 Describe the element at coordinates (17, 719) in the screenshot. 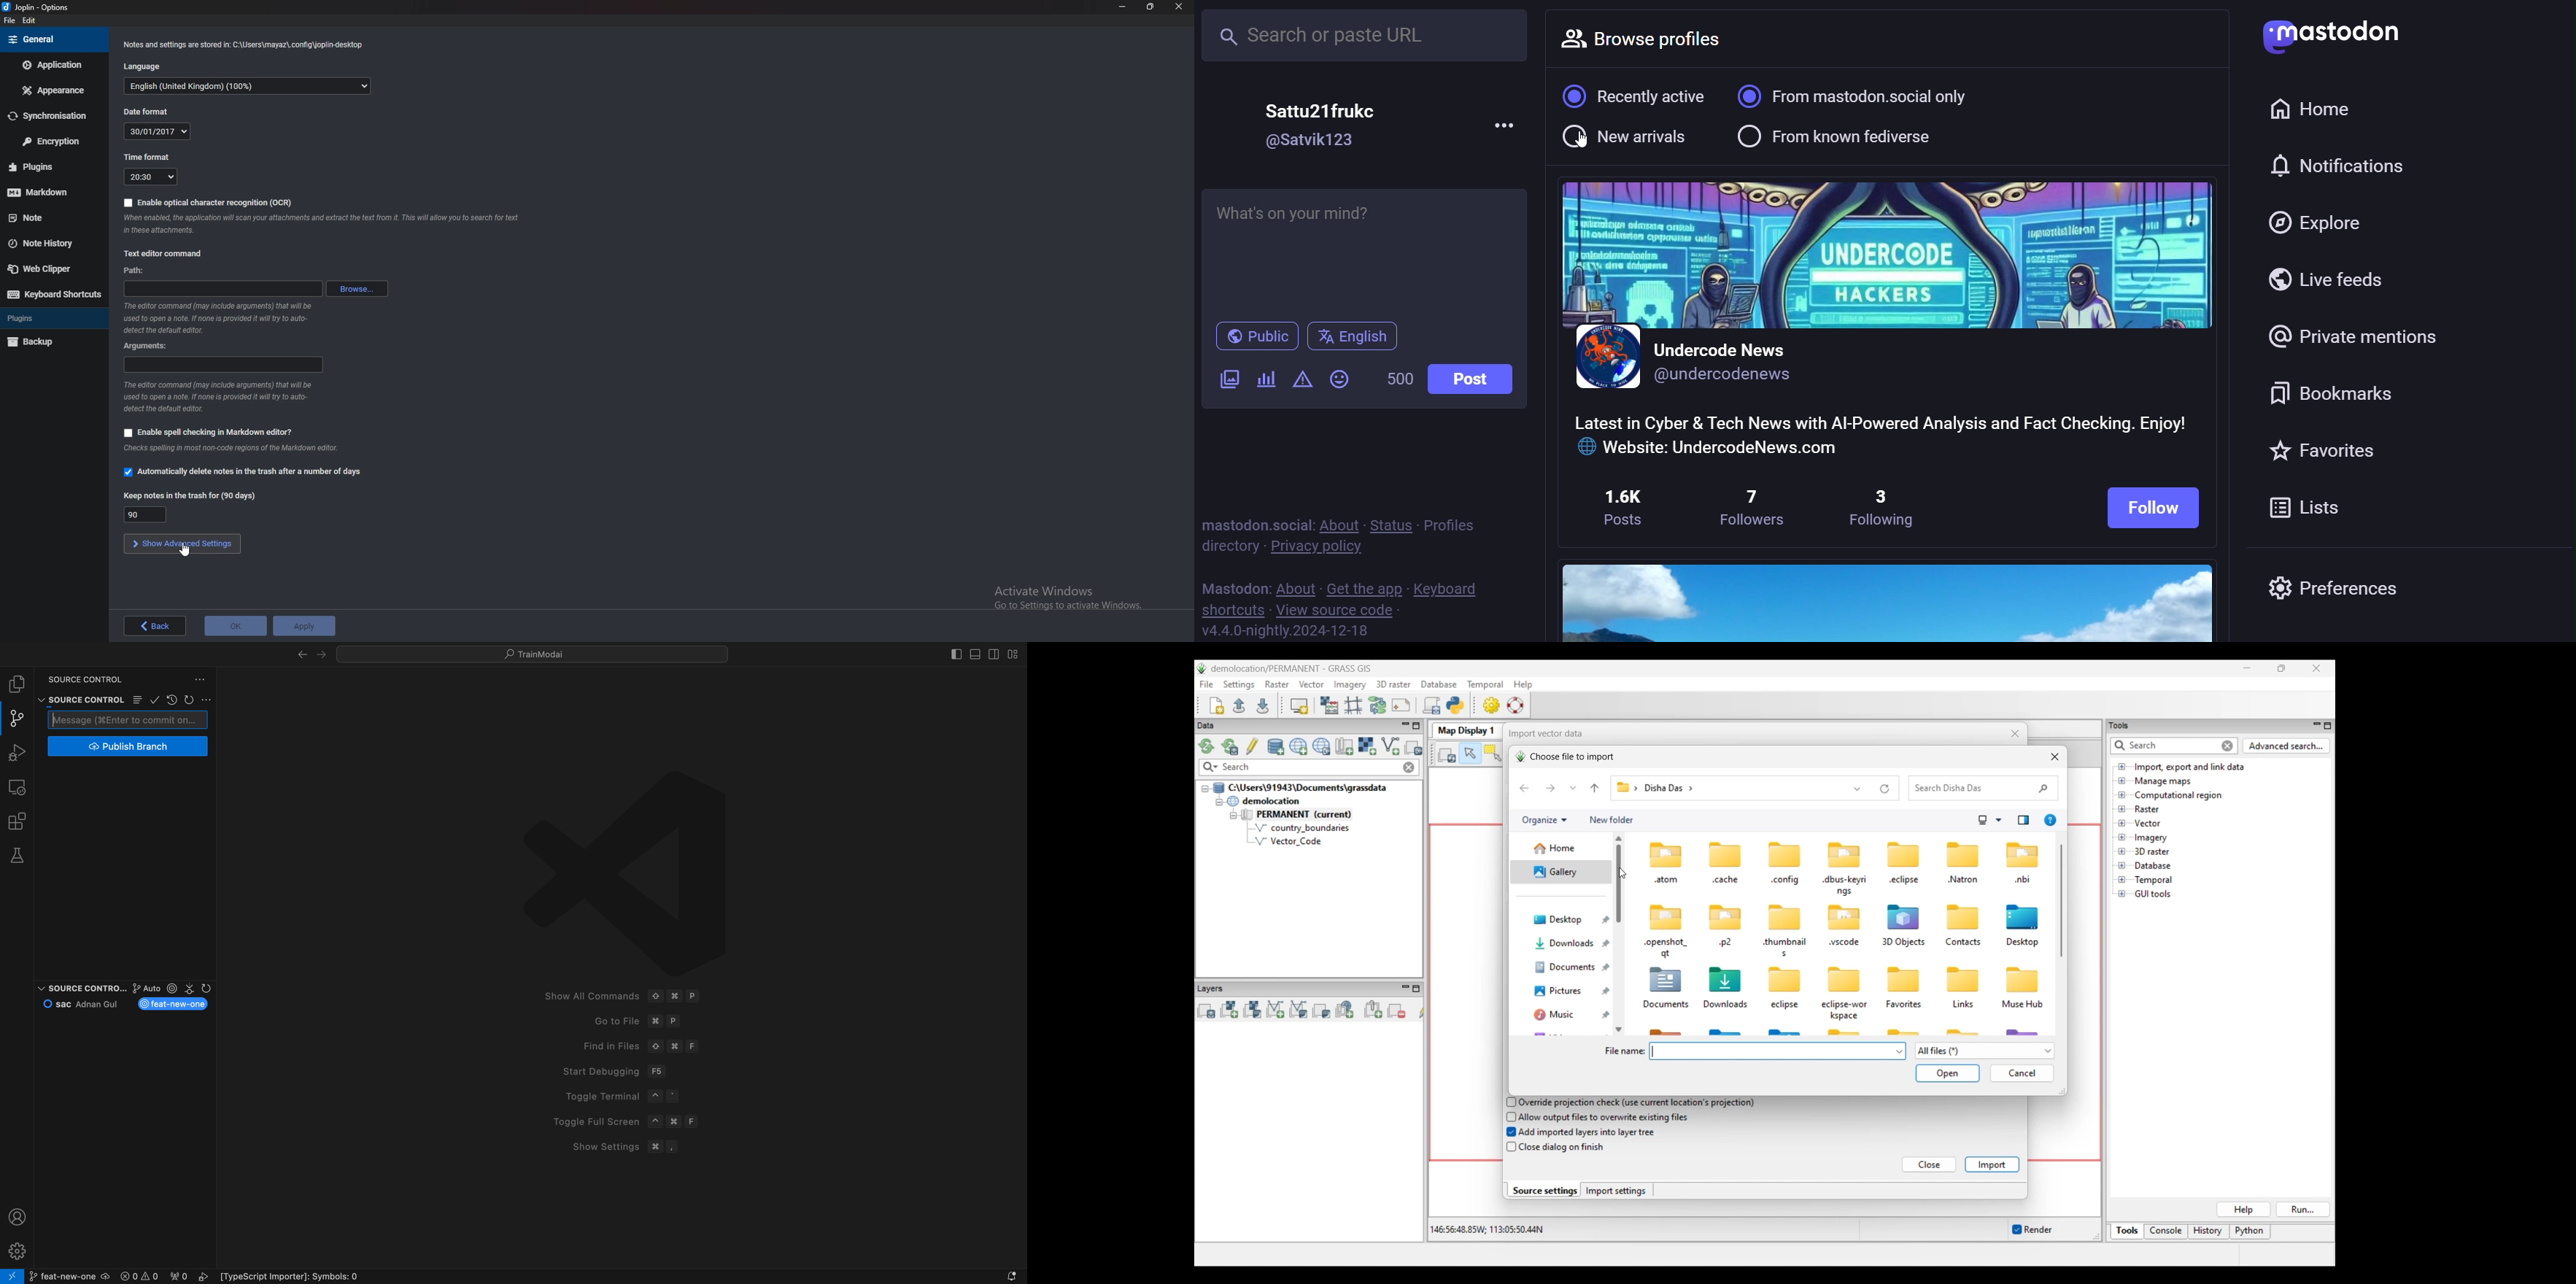

I see `git panel` at that location.